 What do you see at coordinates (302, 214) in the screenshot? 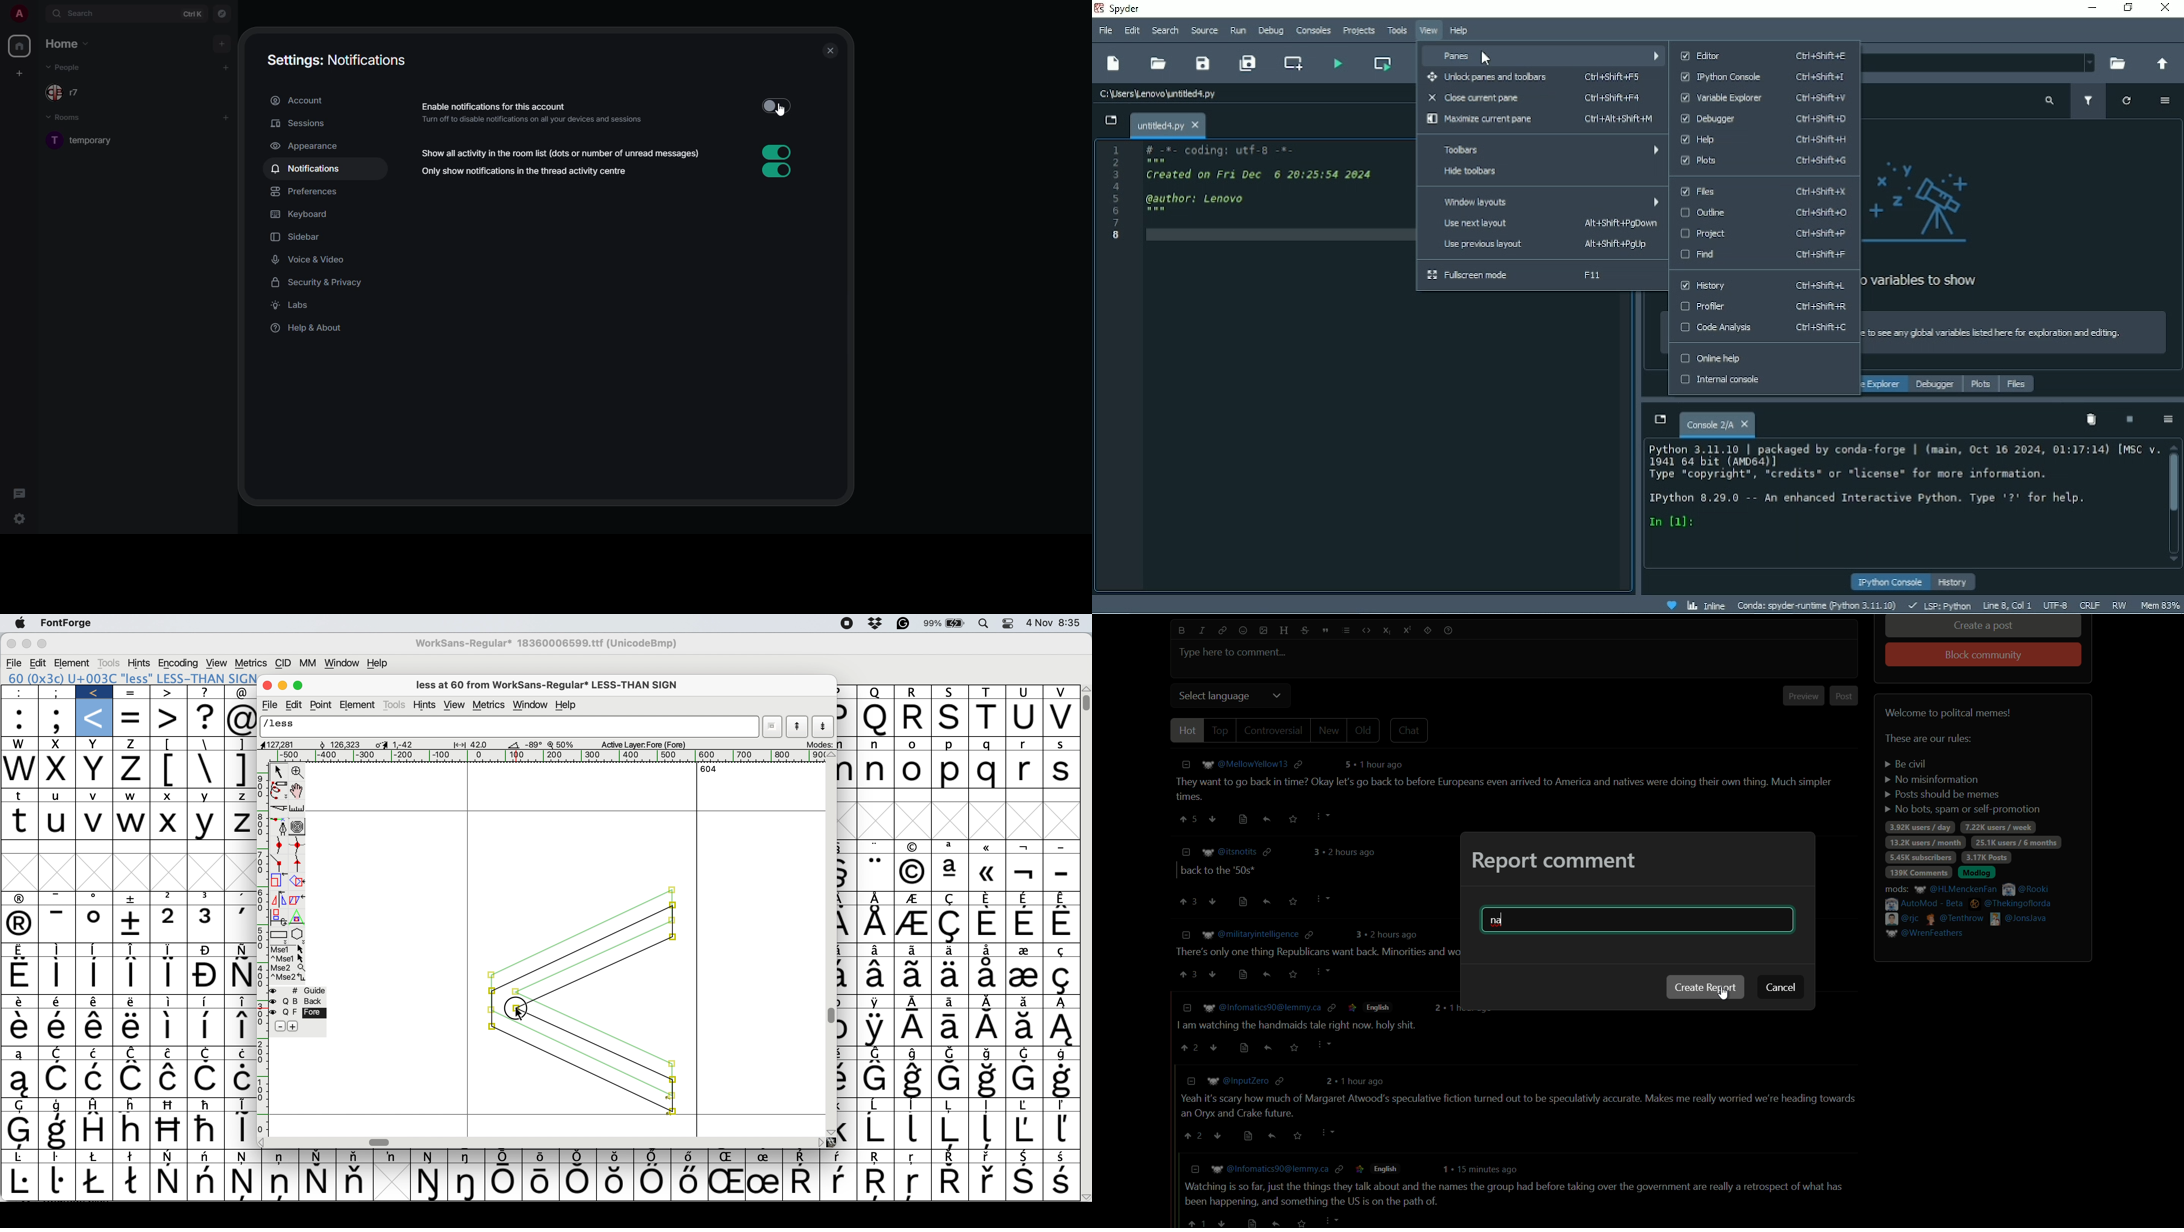
I see `keyboard` at bounding box center [302, 214].